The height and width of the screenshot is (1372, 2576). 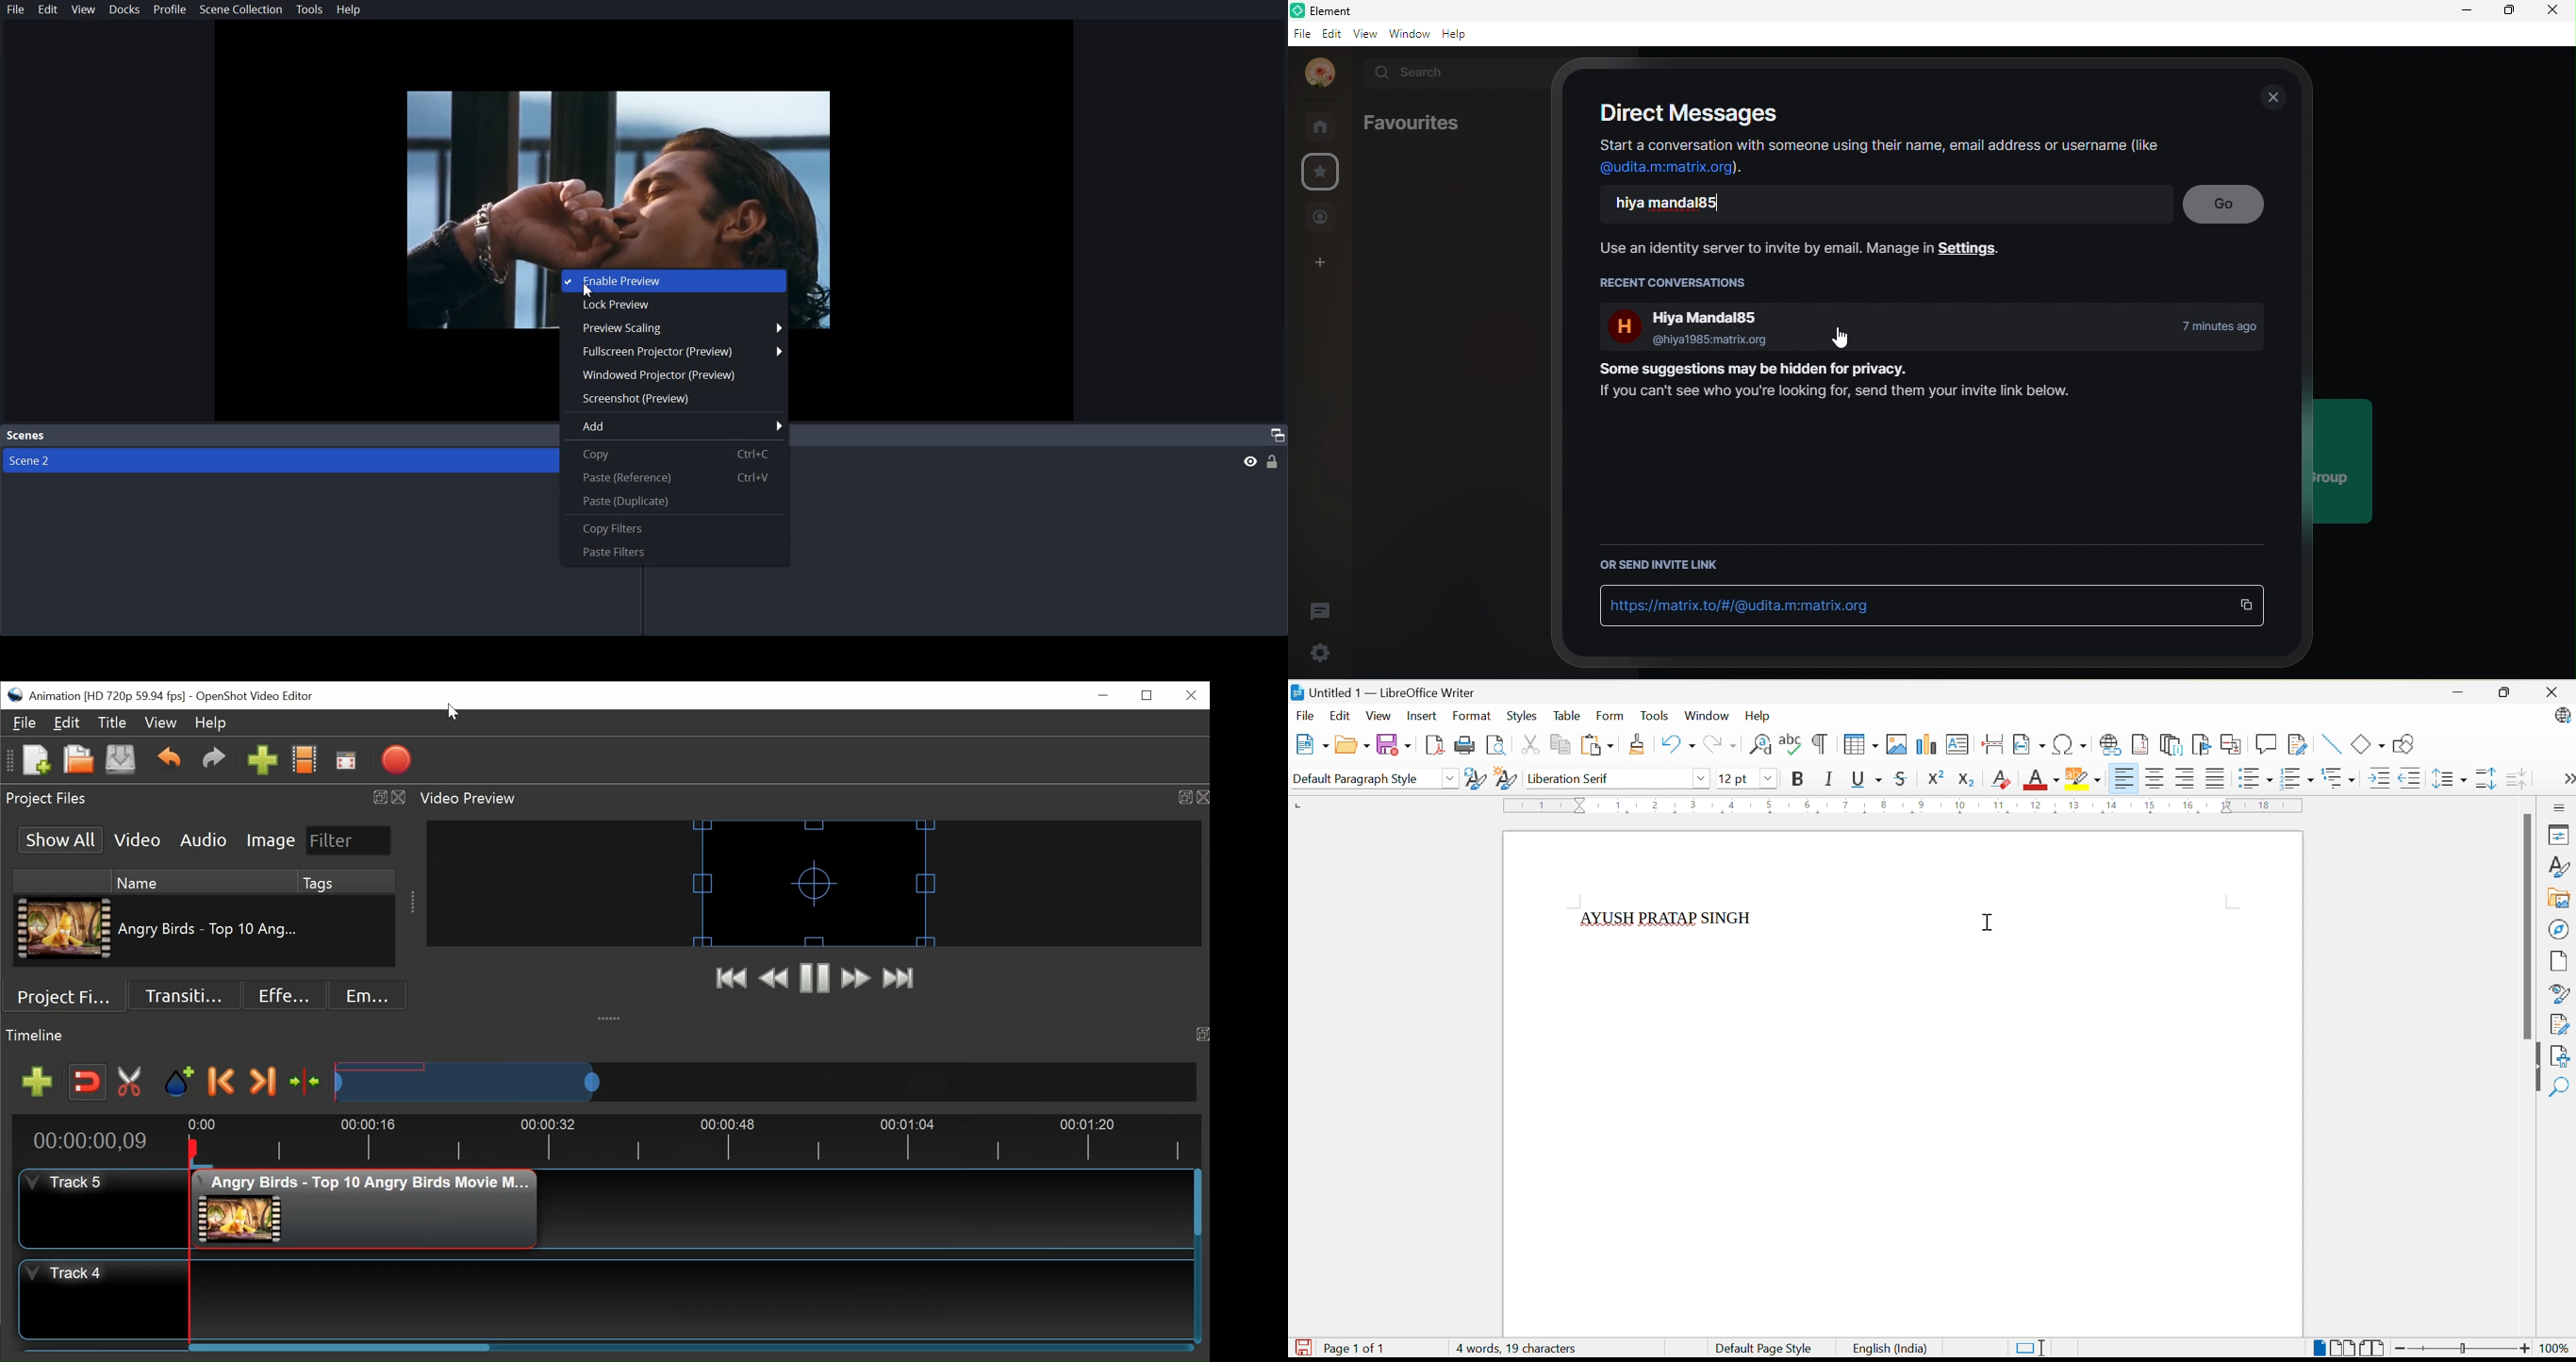 I want to click on close, so click(x=2272, y=97).